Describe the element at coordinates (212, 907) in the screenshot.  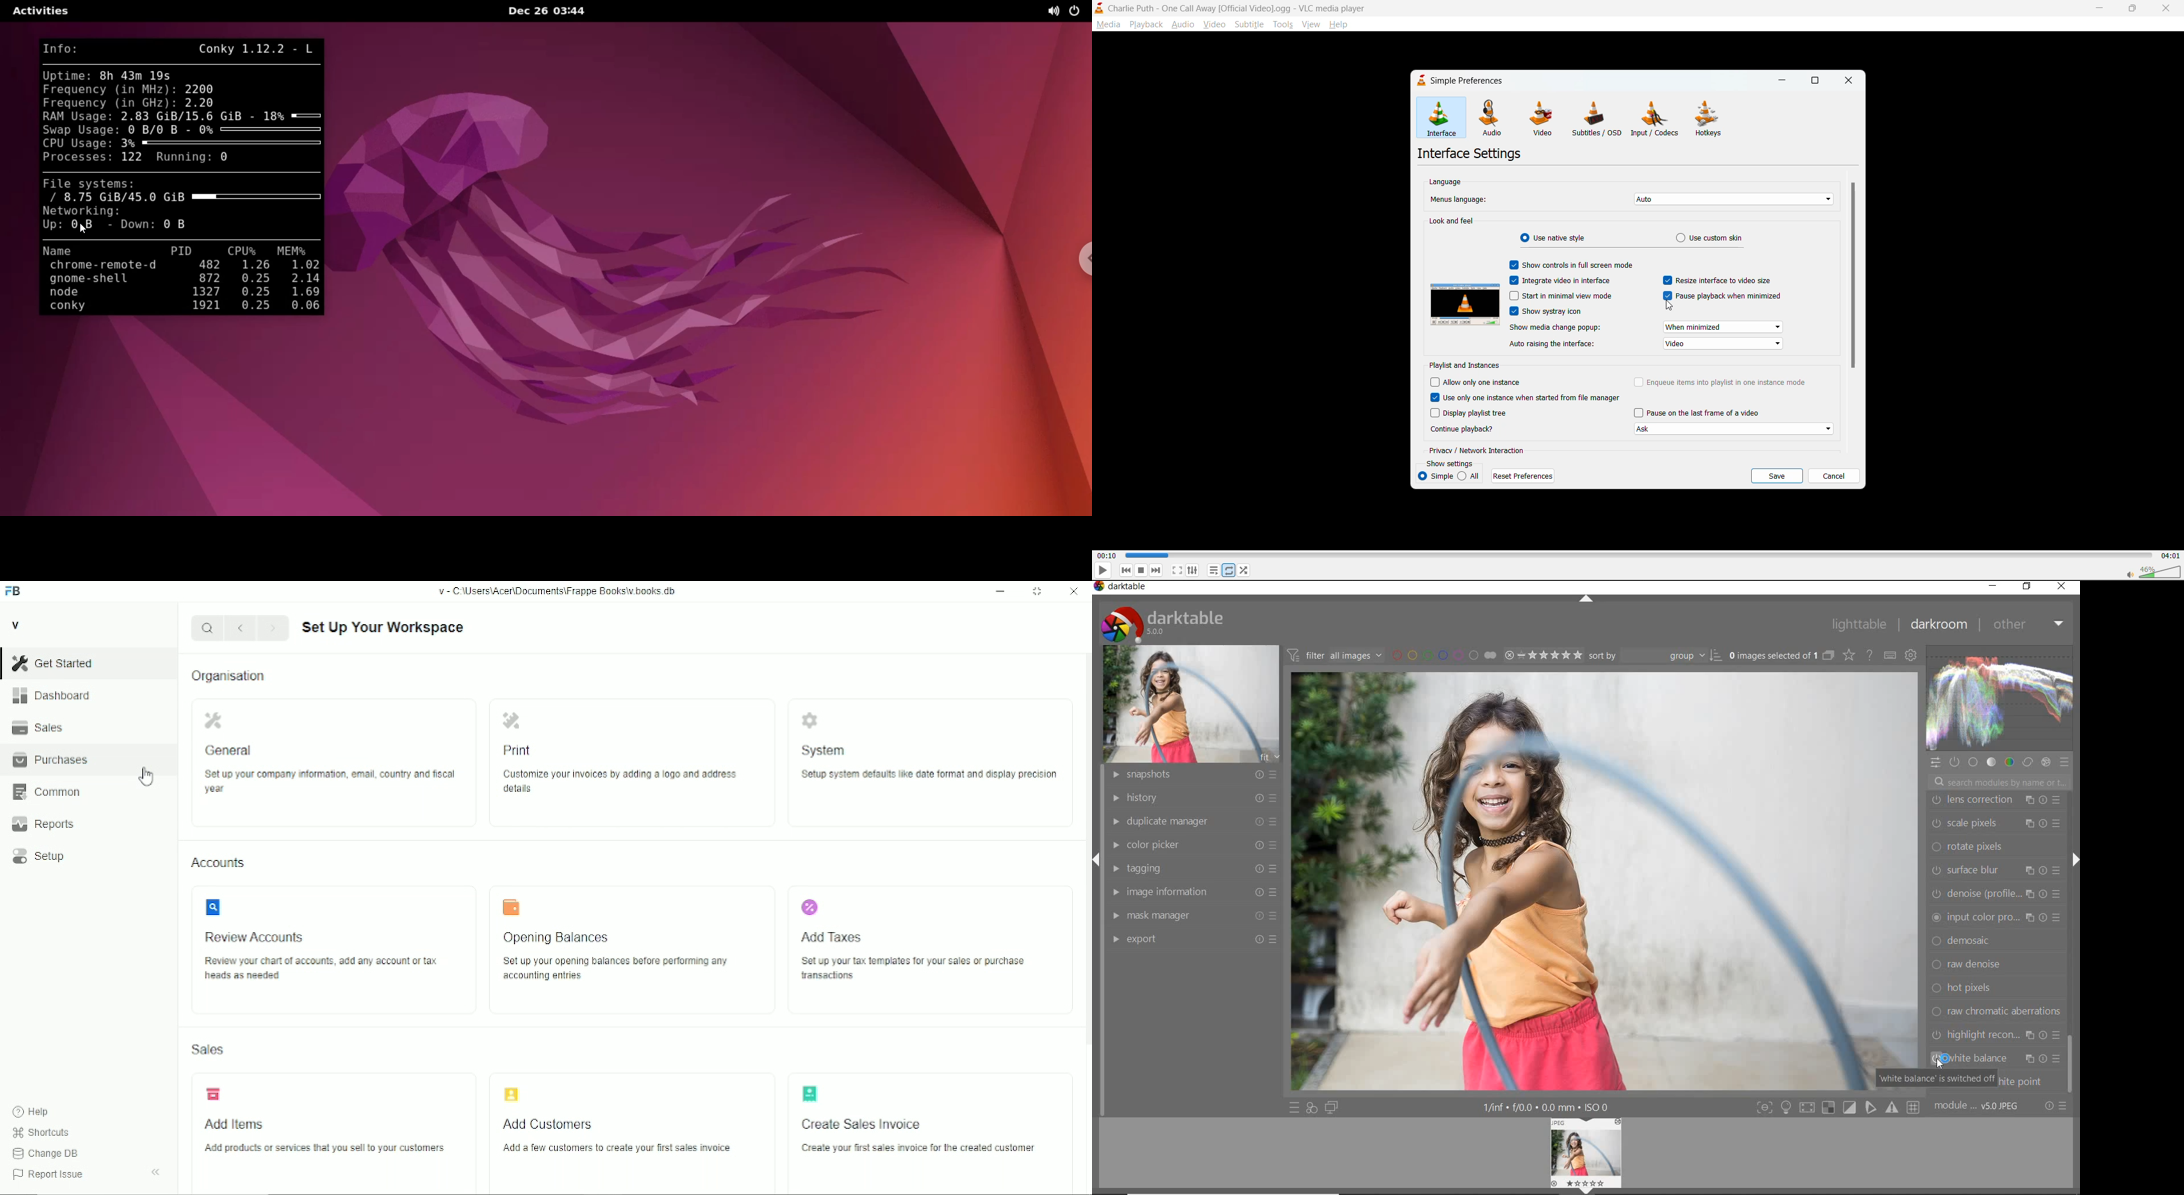
I see `Review Accounts icon` at that location.